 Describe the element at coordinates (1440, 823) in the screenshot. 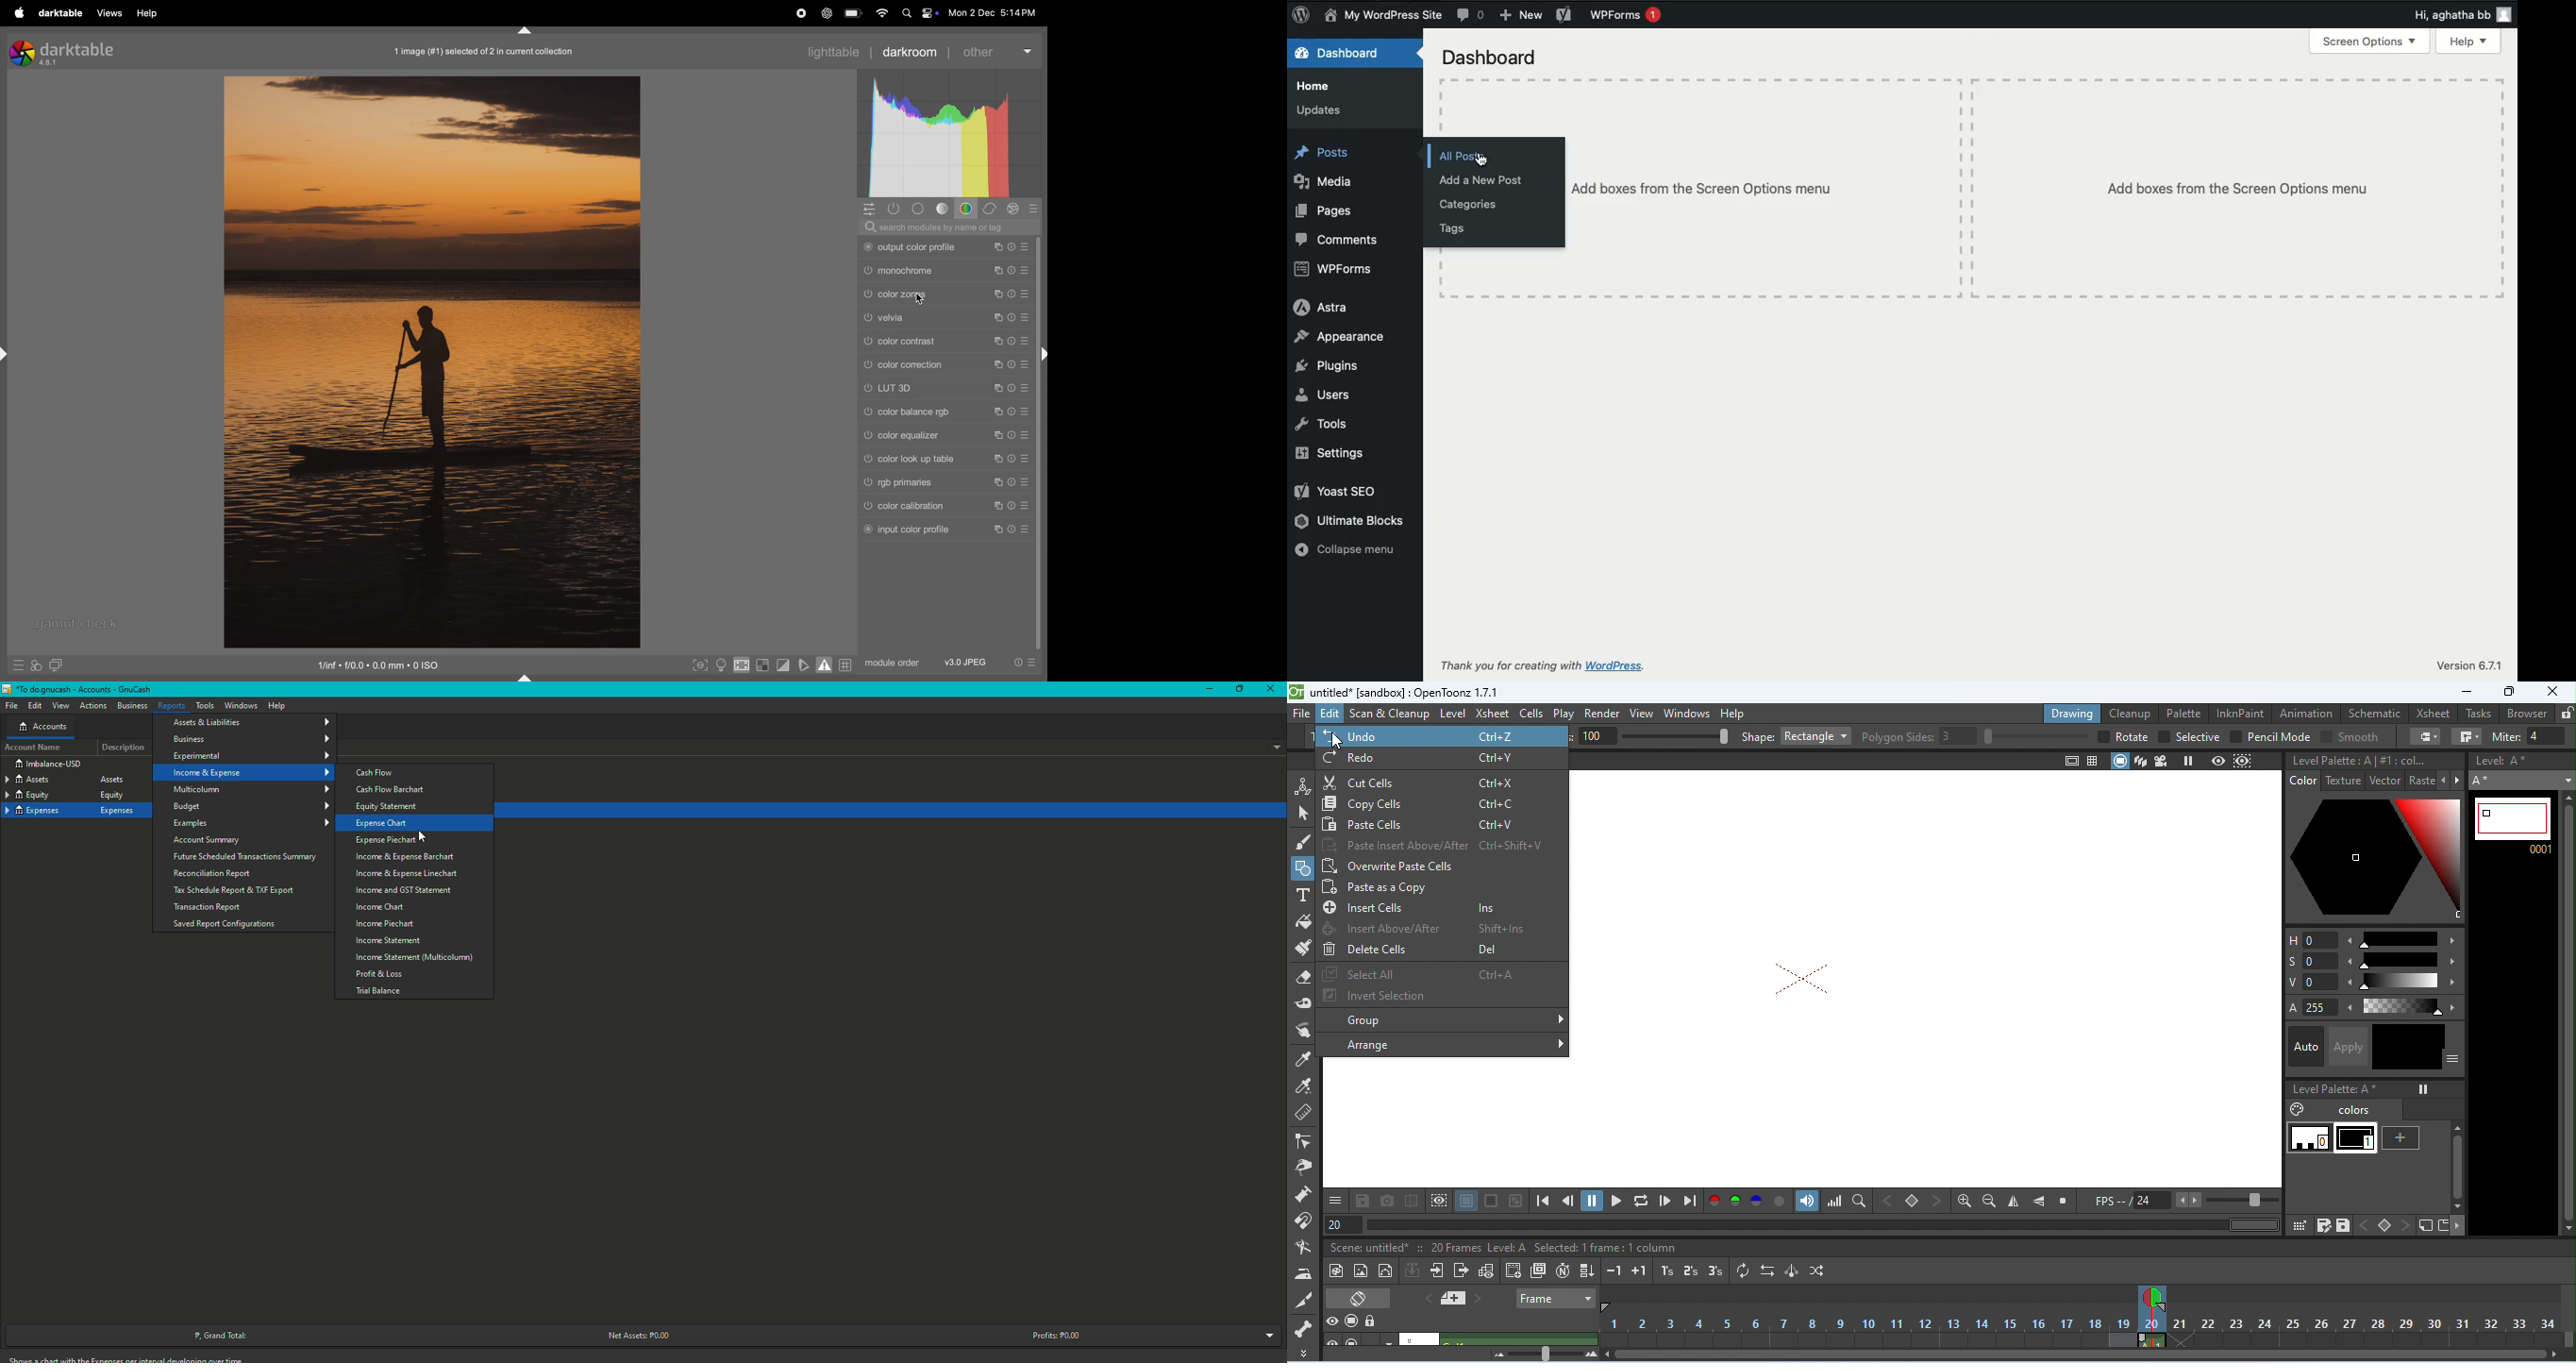

I see `paste cells` at that location.